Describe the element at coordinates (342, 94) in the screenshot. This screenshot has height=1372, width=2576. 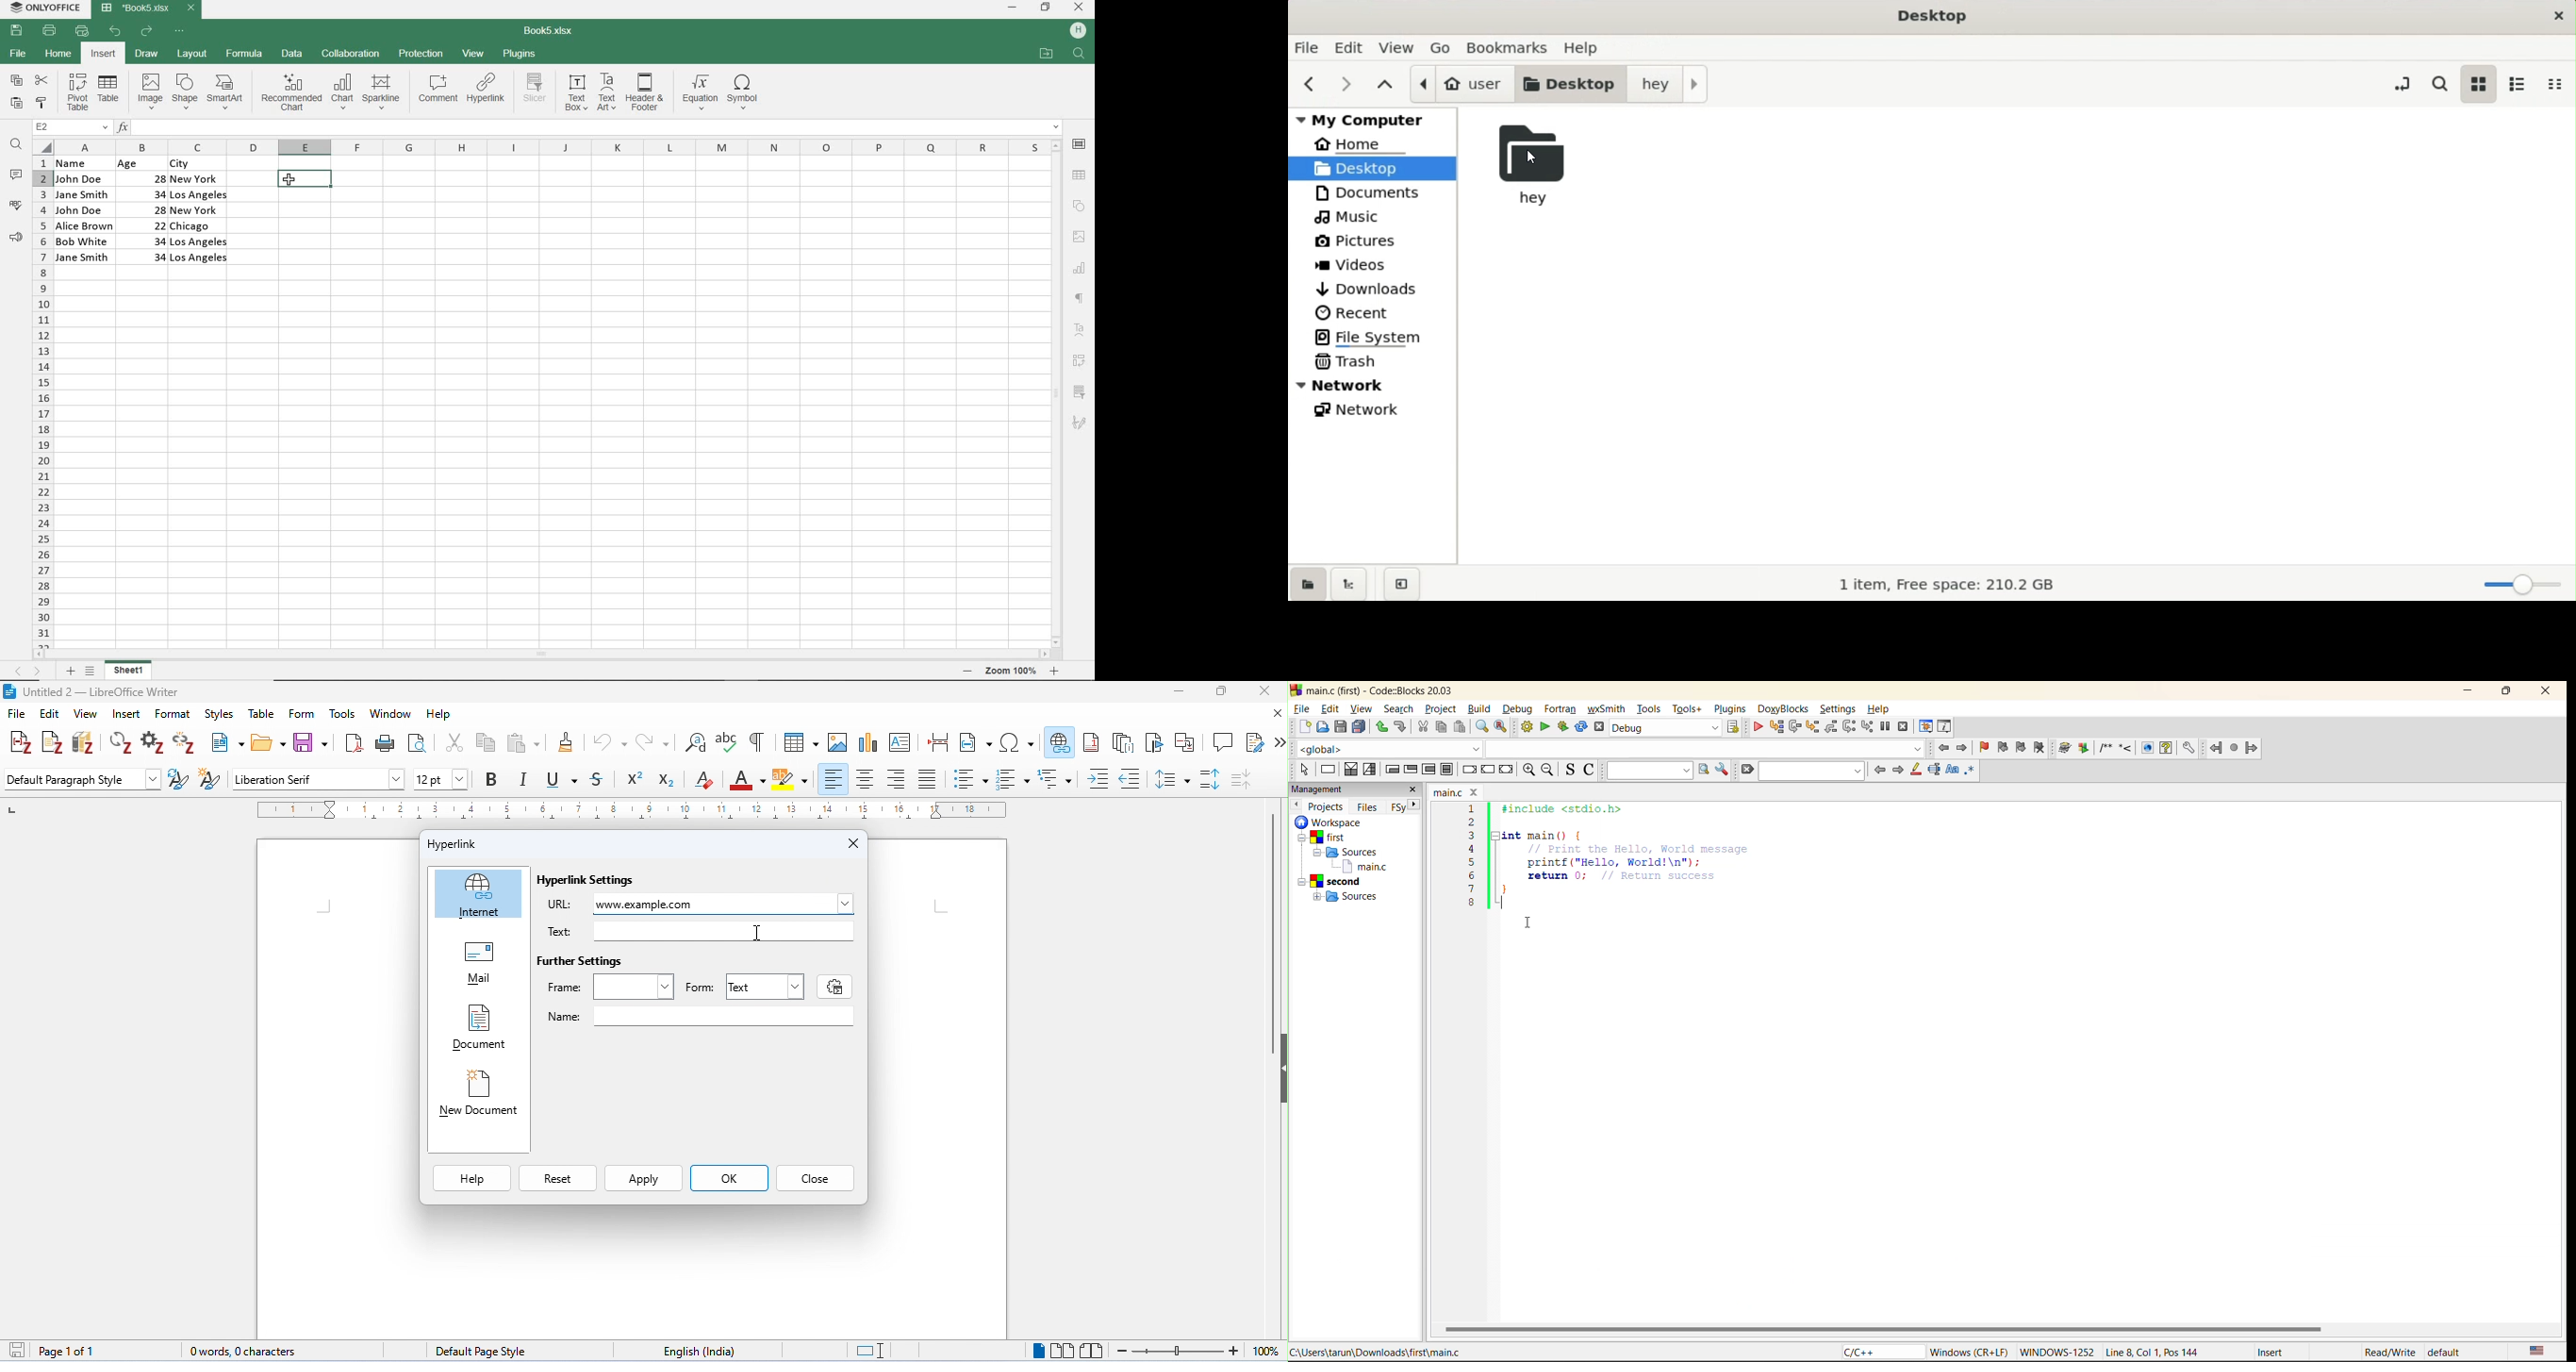
I see `CHART` at that location.